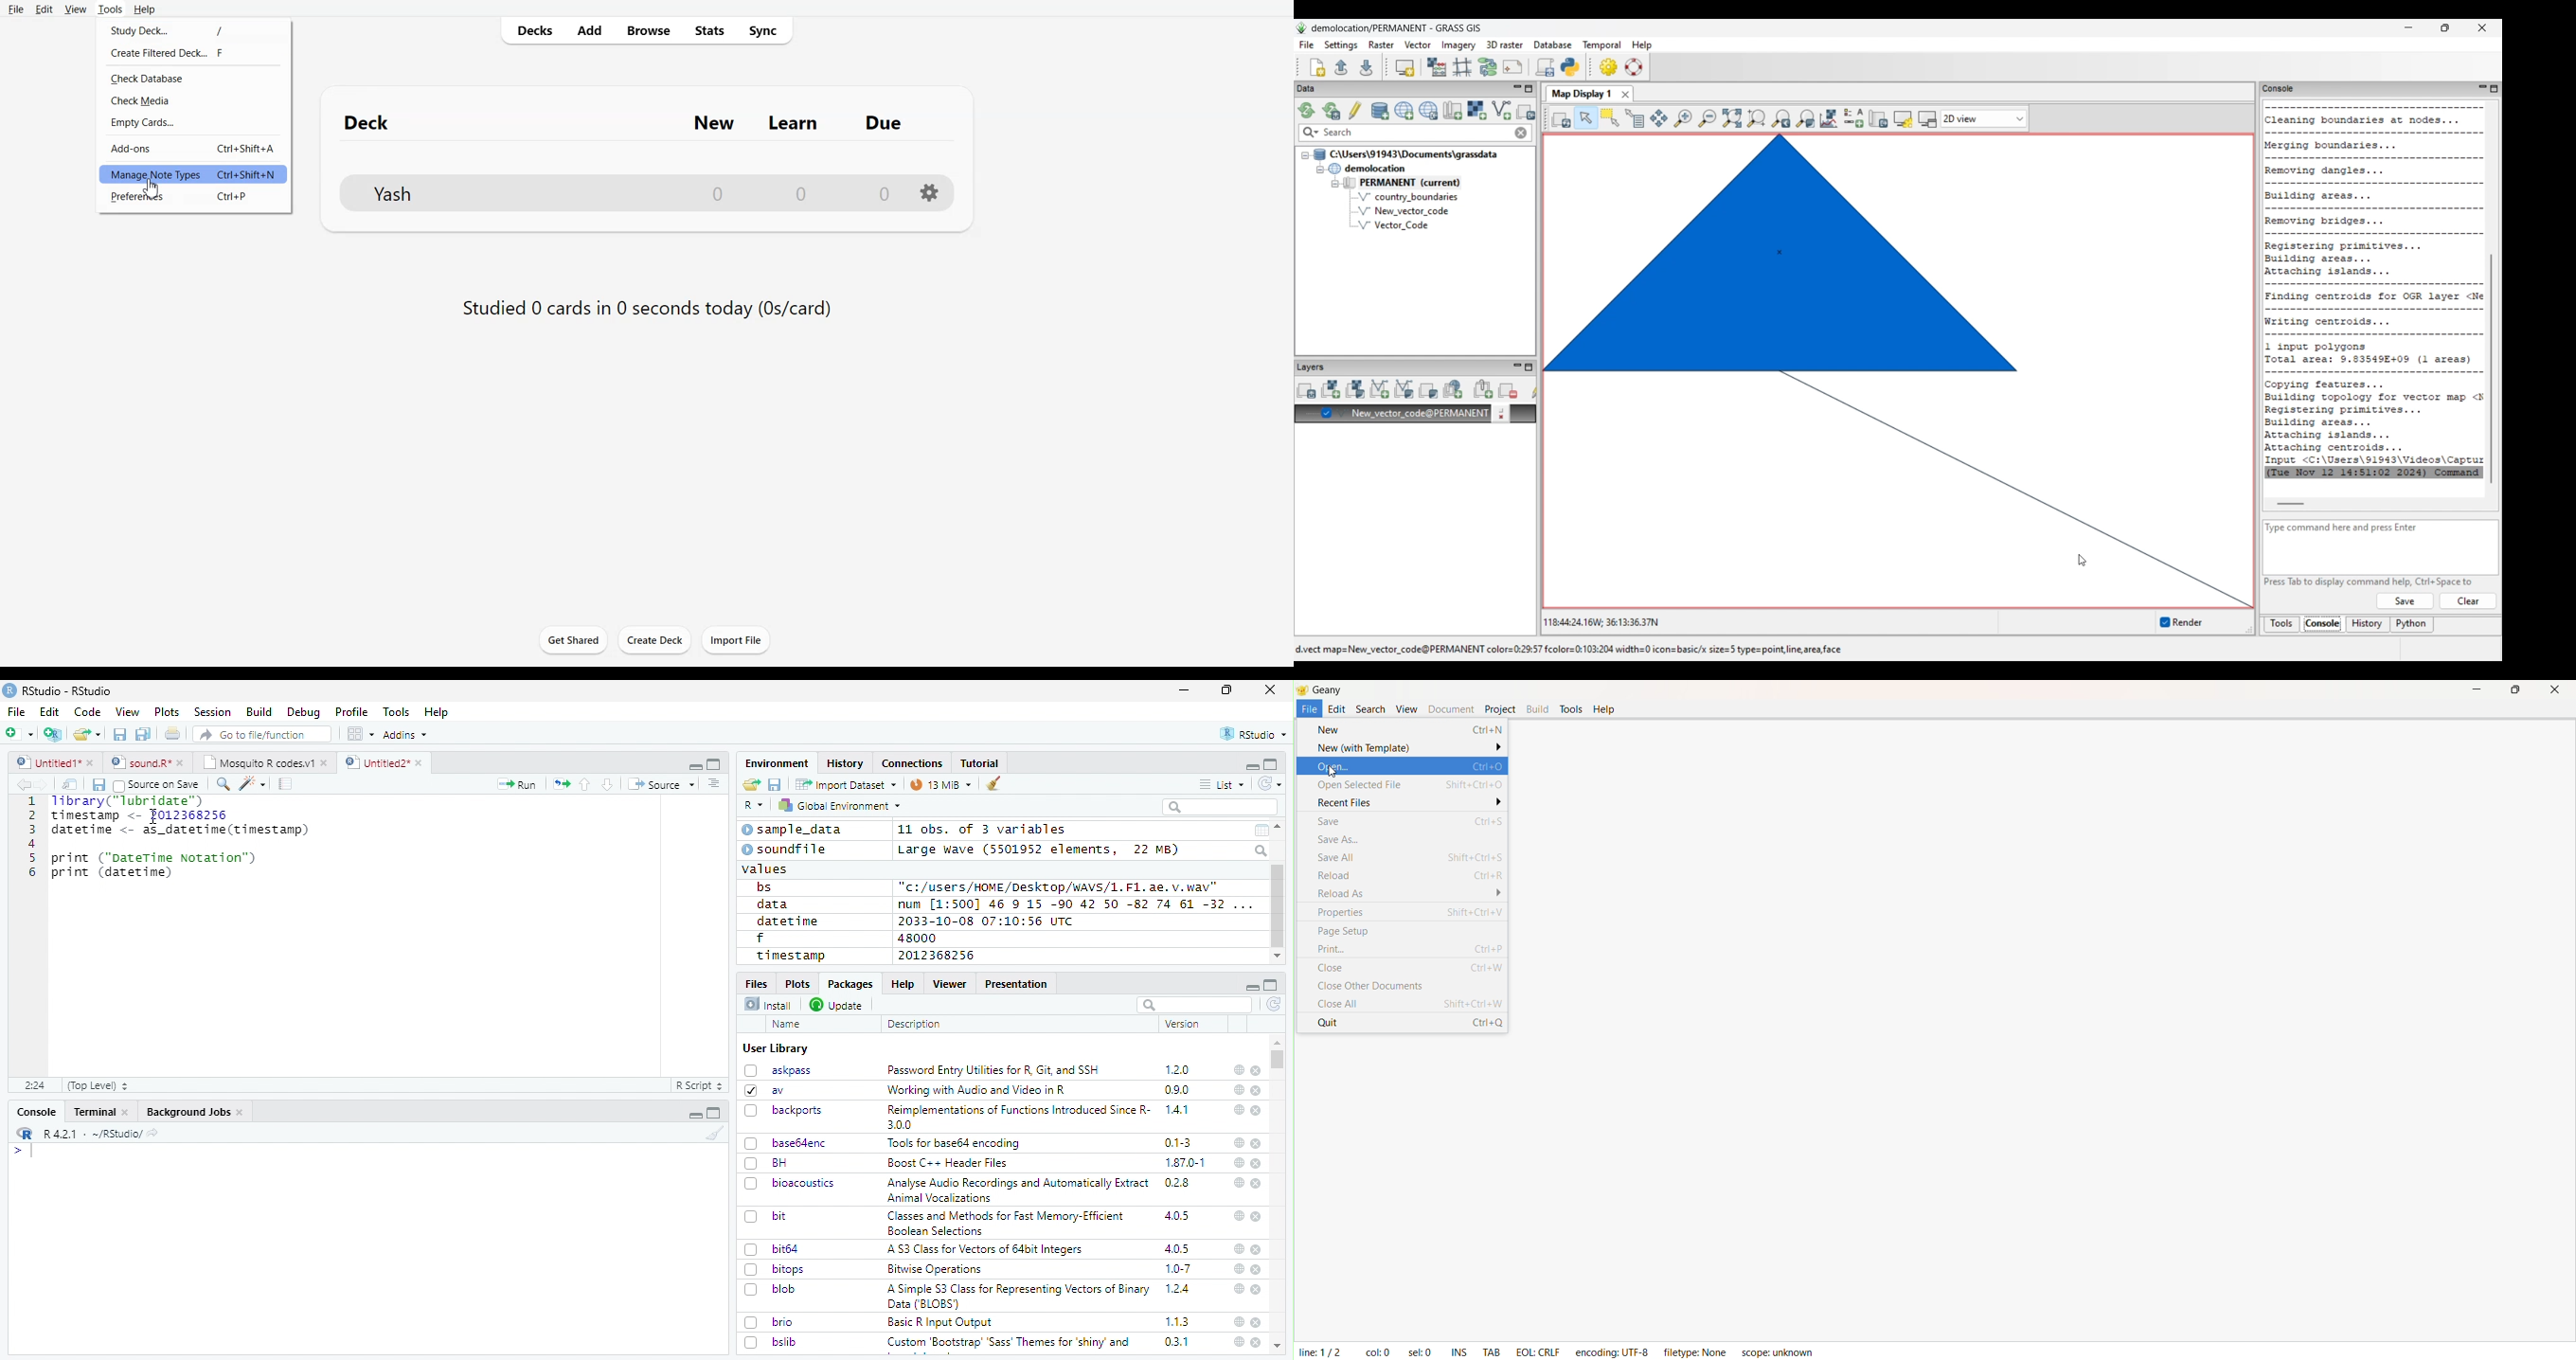 The width and height of the screenshot is (2576, 1372). I want to click on RStudio, so click(1255, 735).